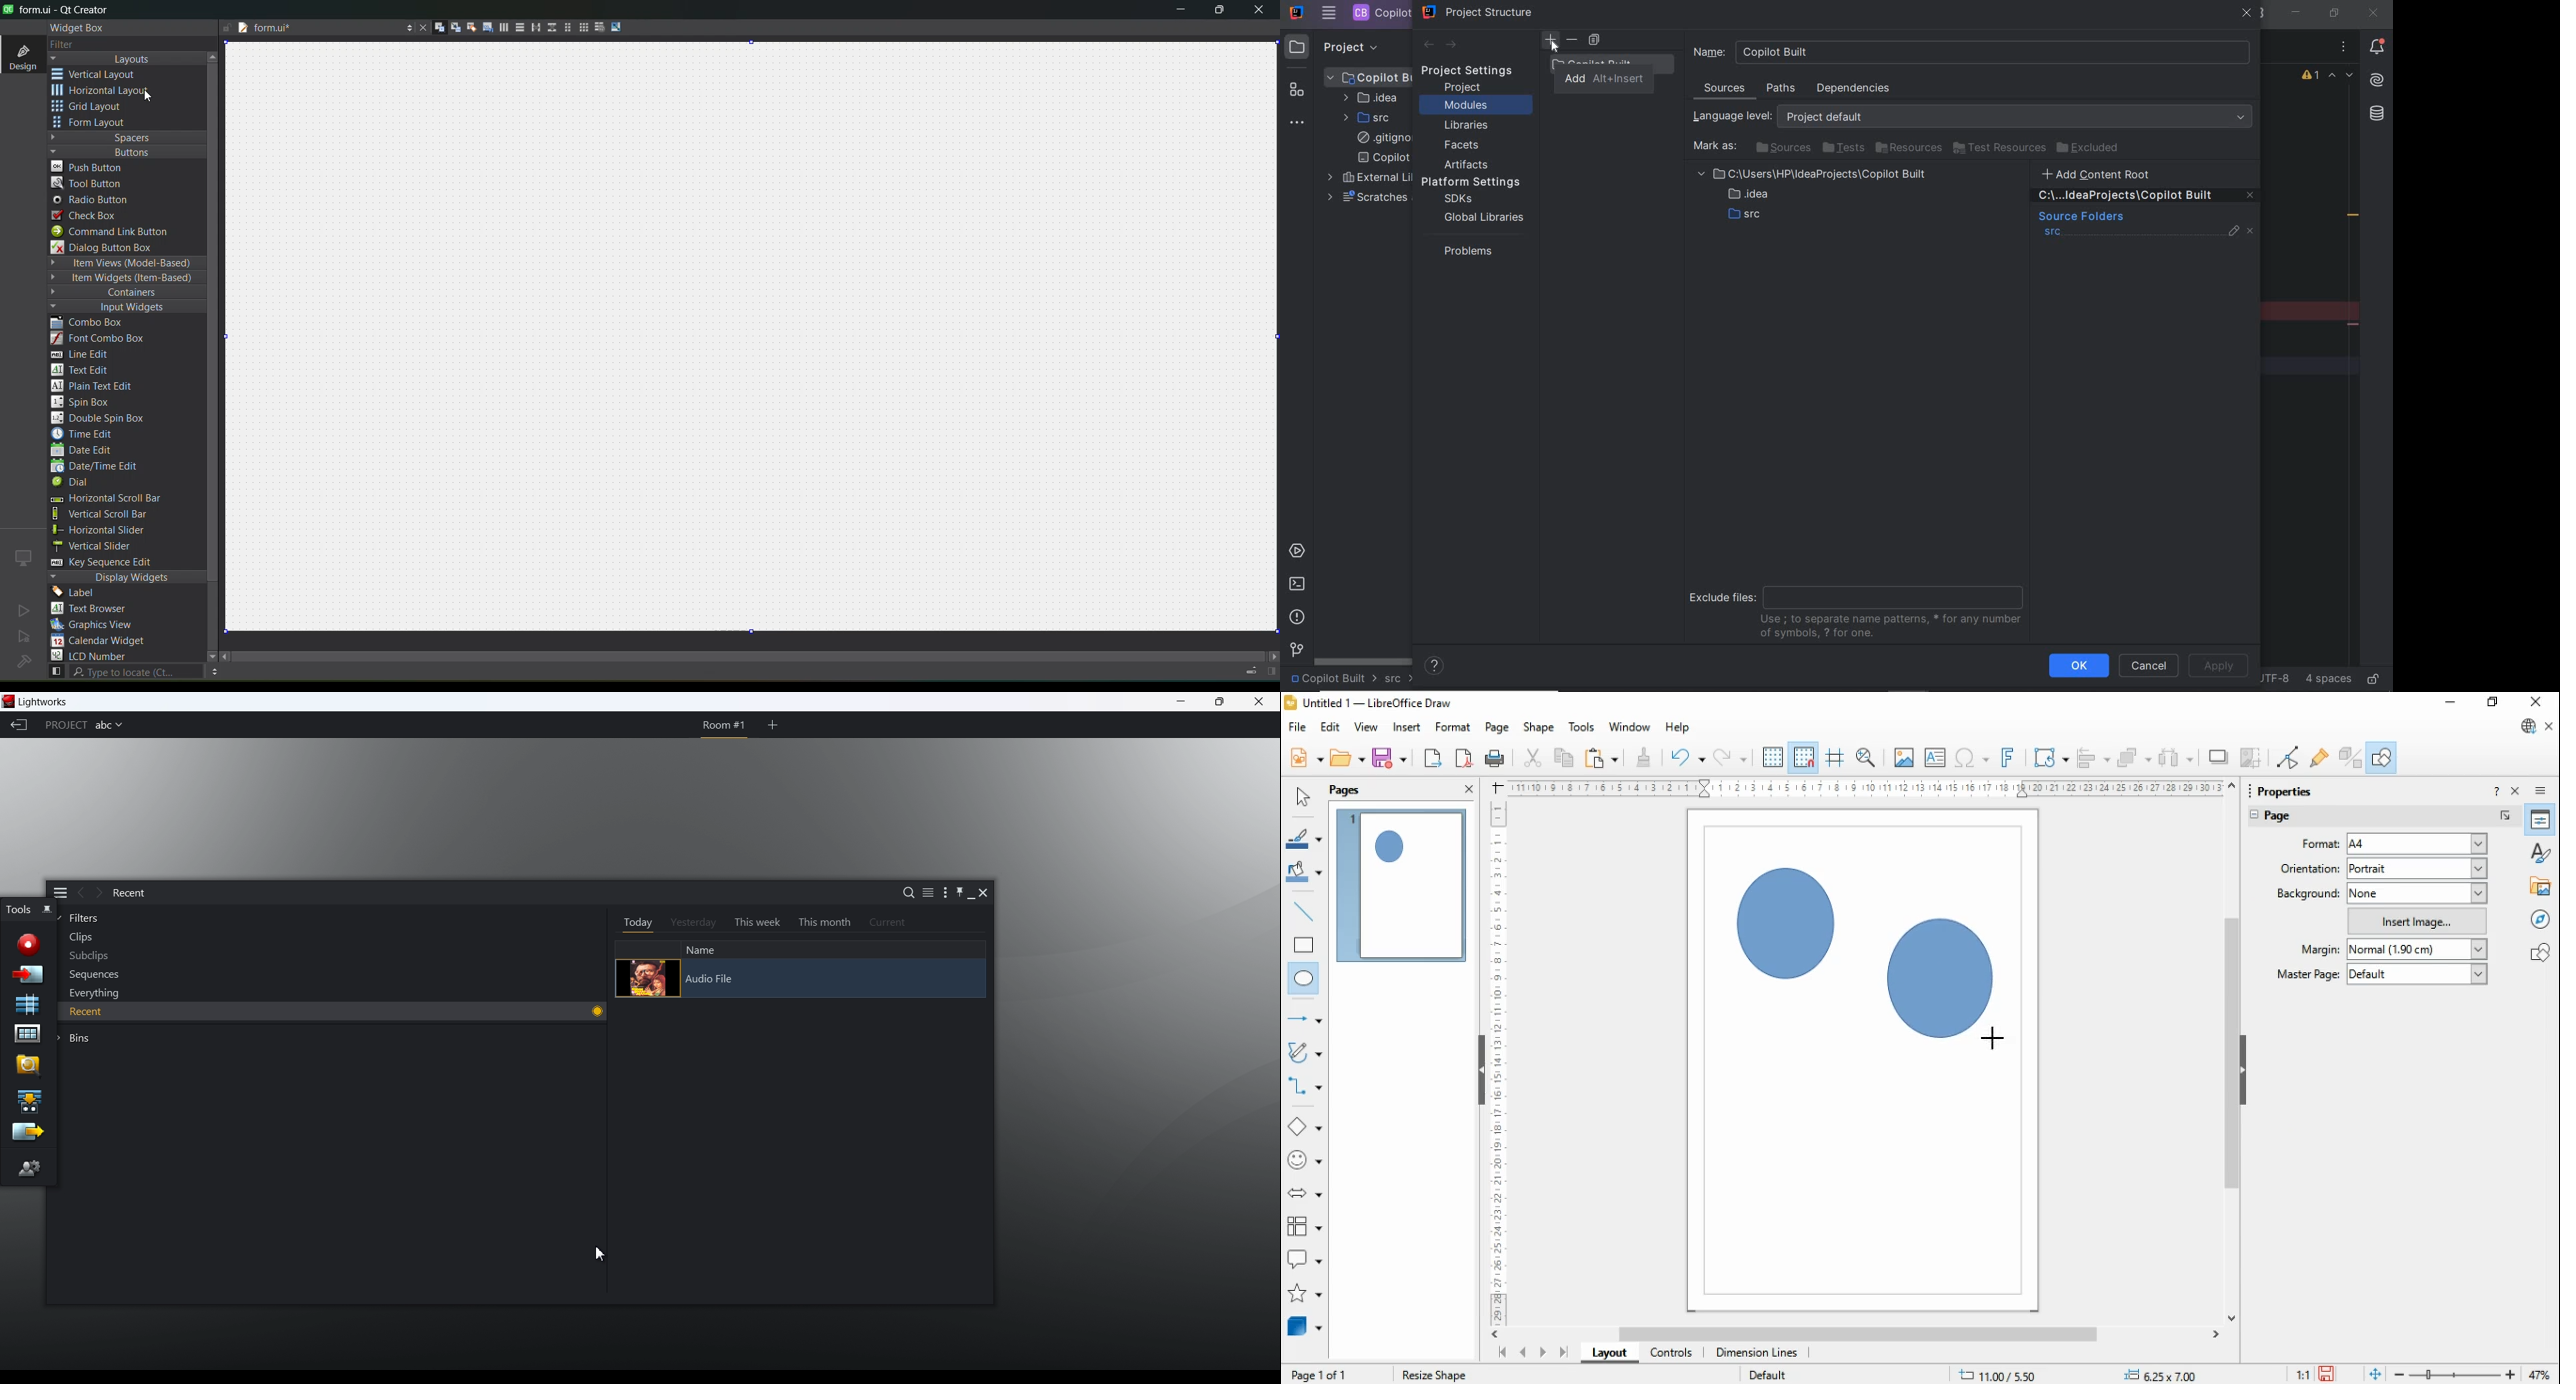  Describe the element at coordinates (2542, 918) in the screenshot. I see `navigator` at that location.